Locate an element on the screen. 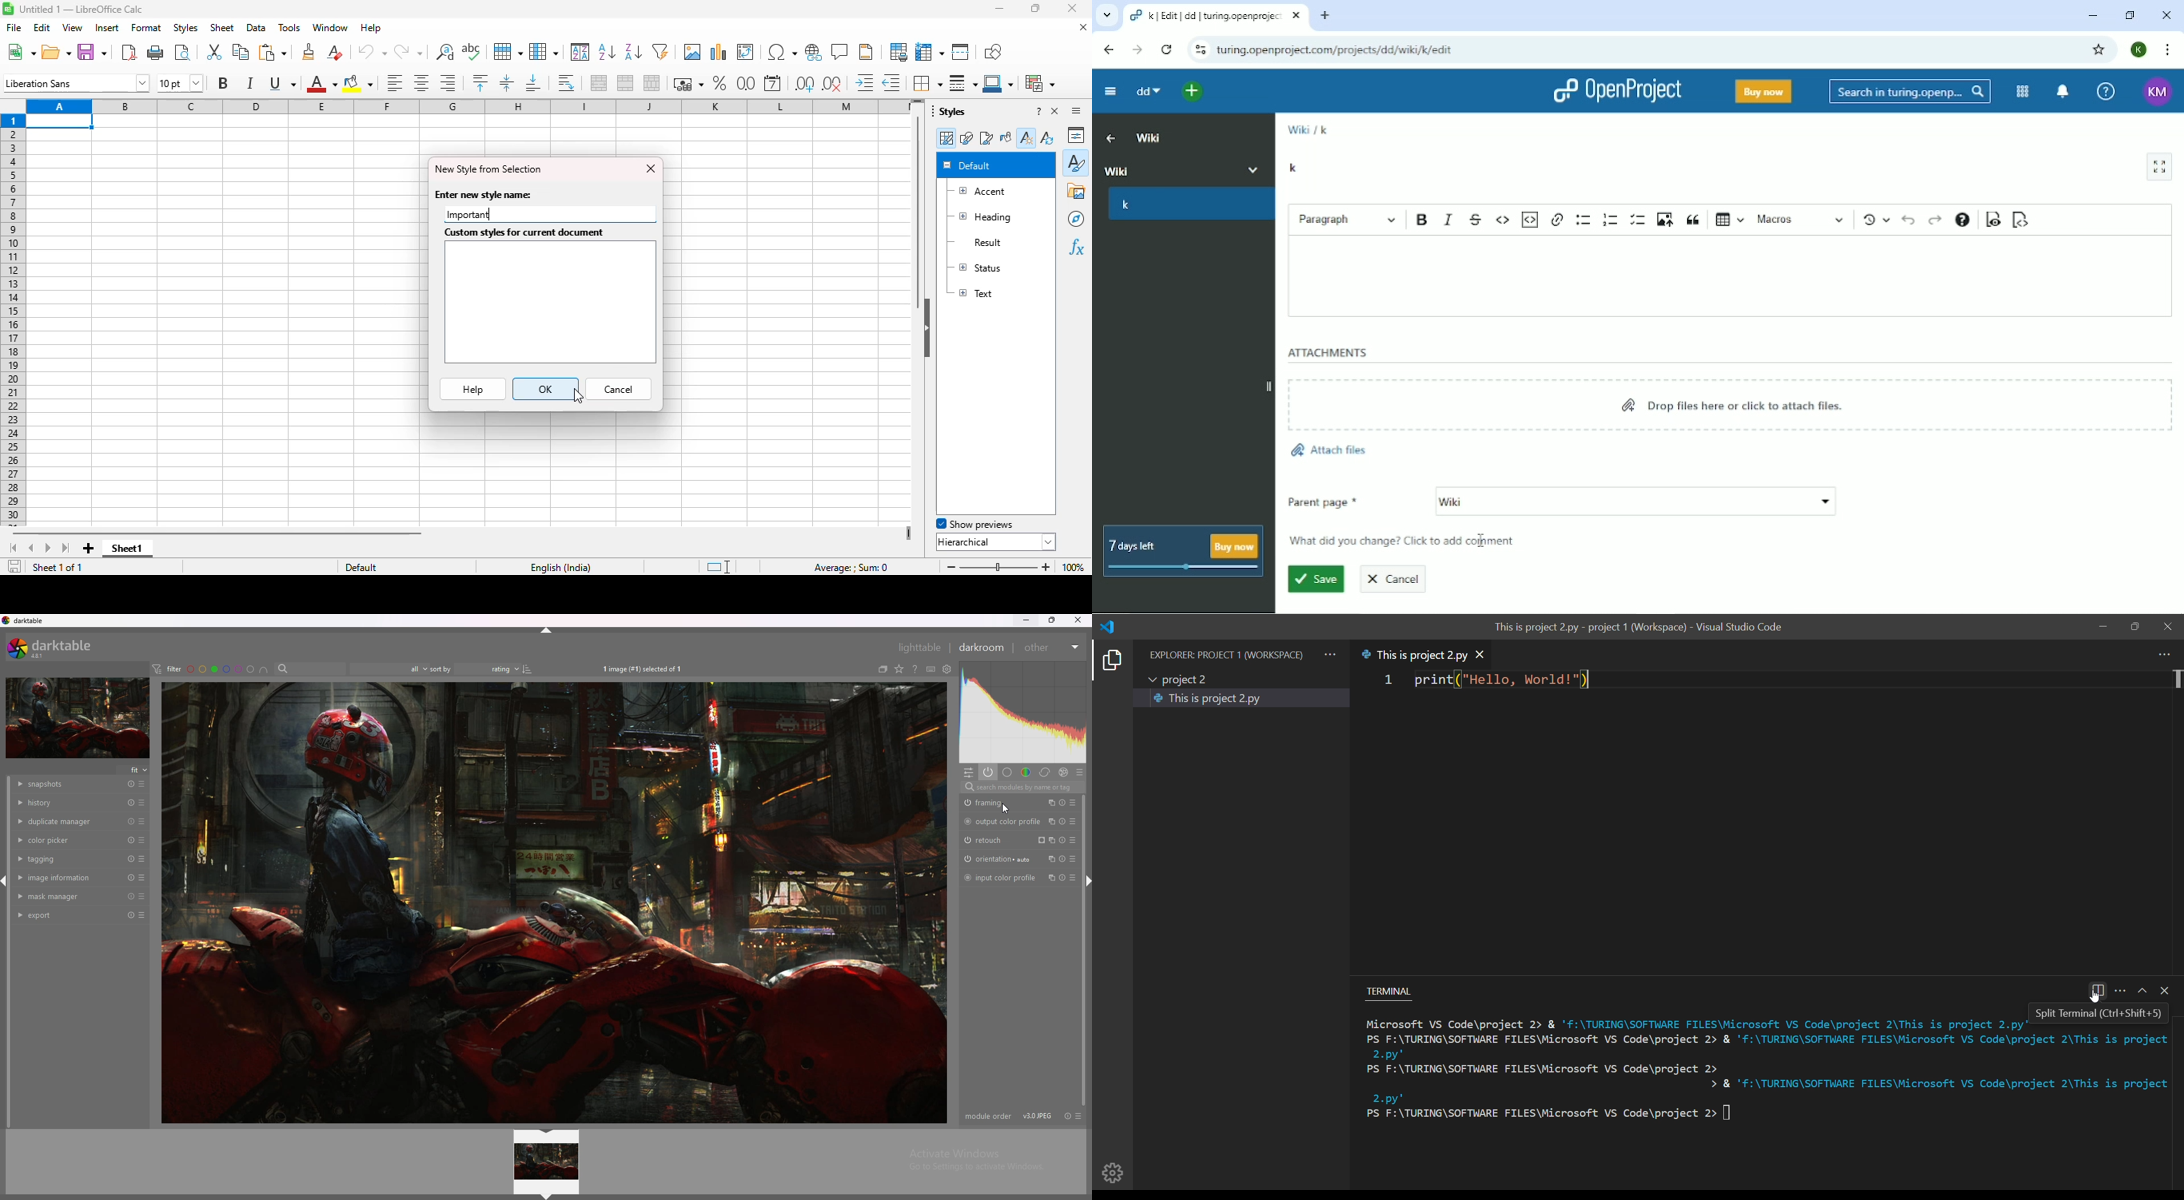  reset is located at coordinates (131, 822).